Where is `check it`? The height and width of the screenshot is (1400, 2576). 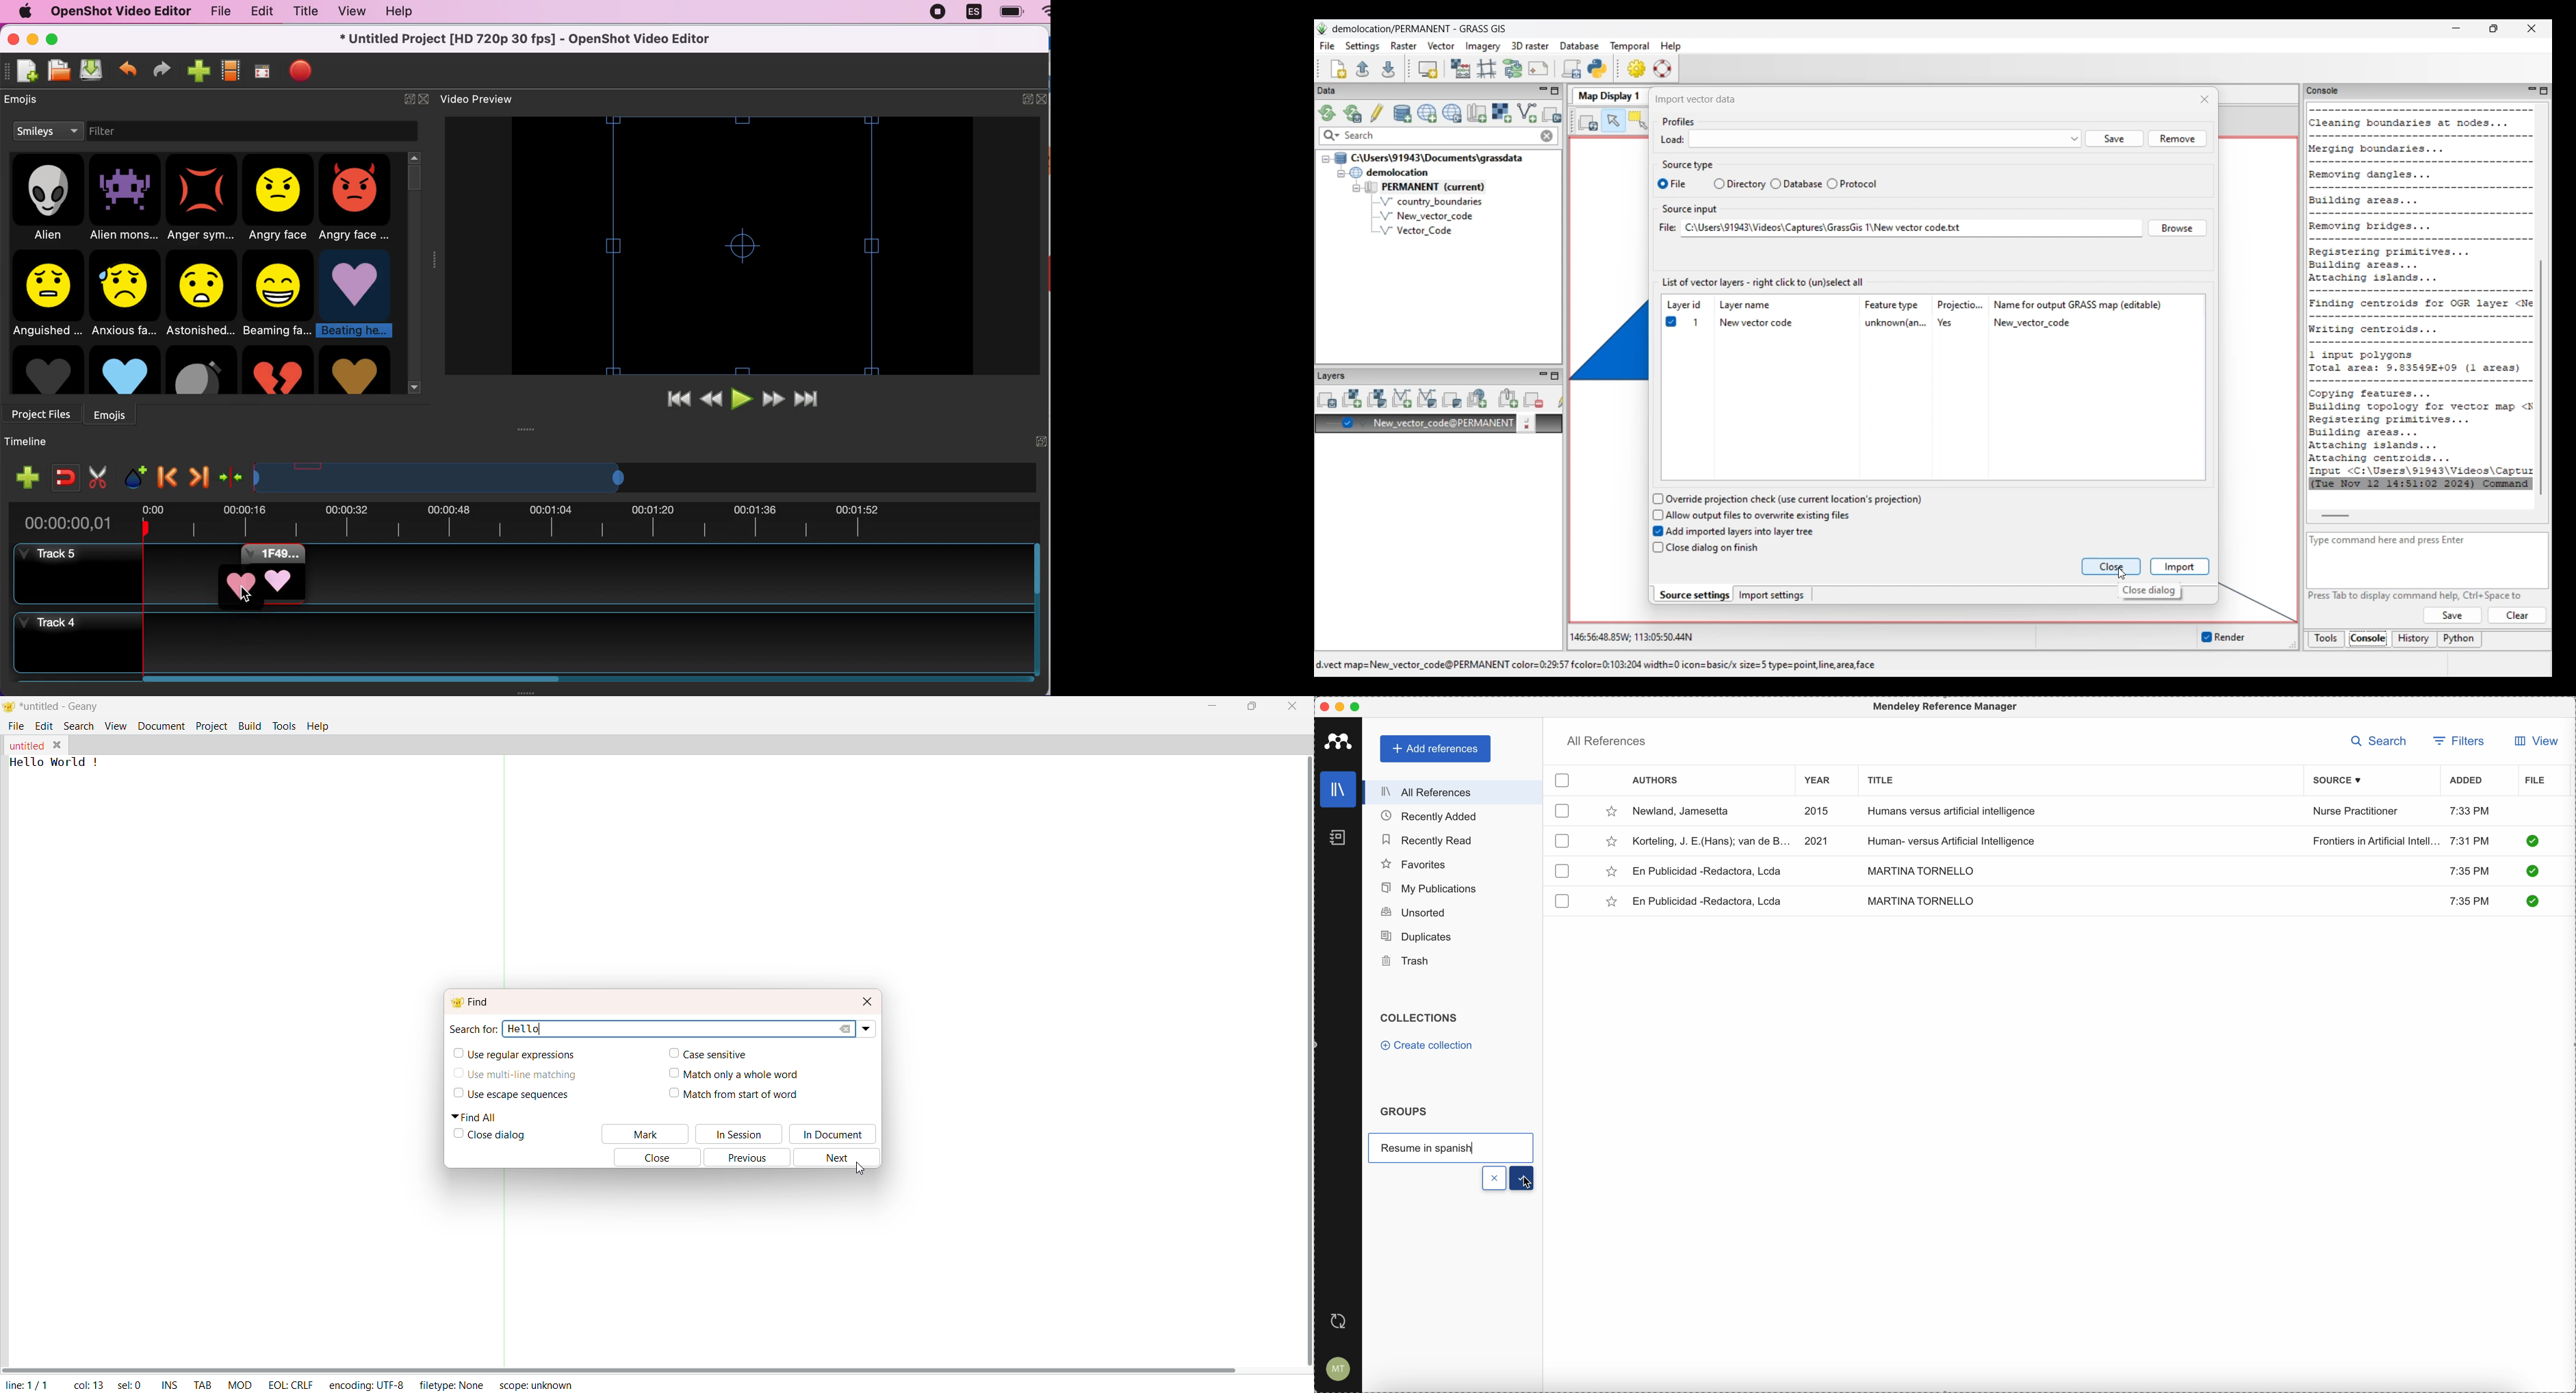 check it is located at coordinates (2532, 901).